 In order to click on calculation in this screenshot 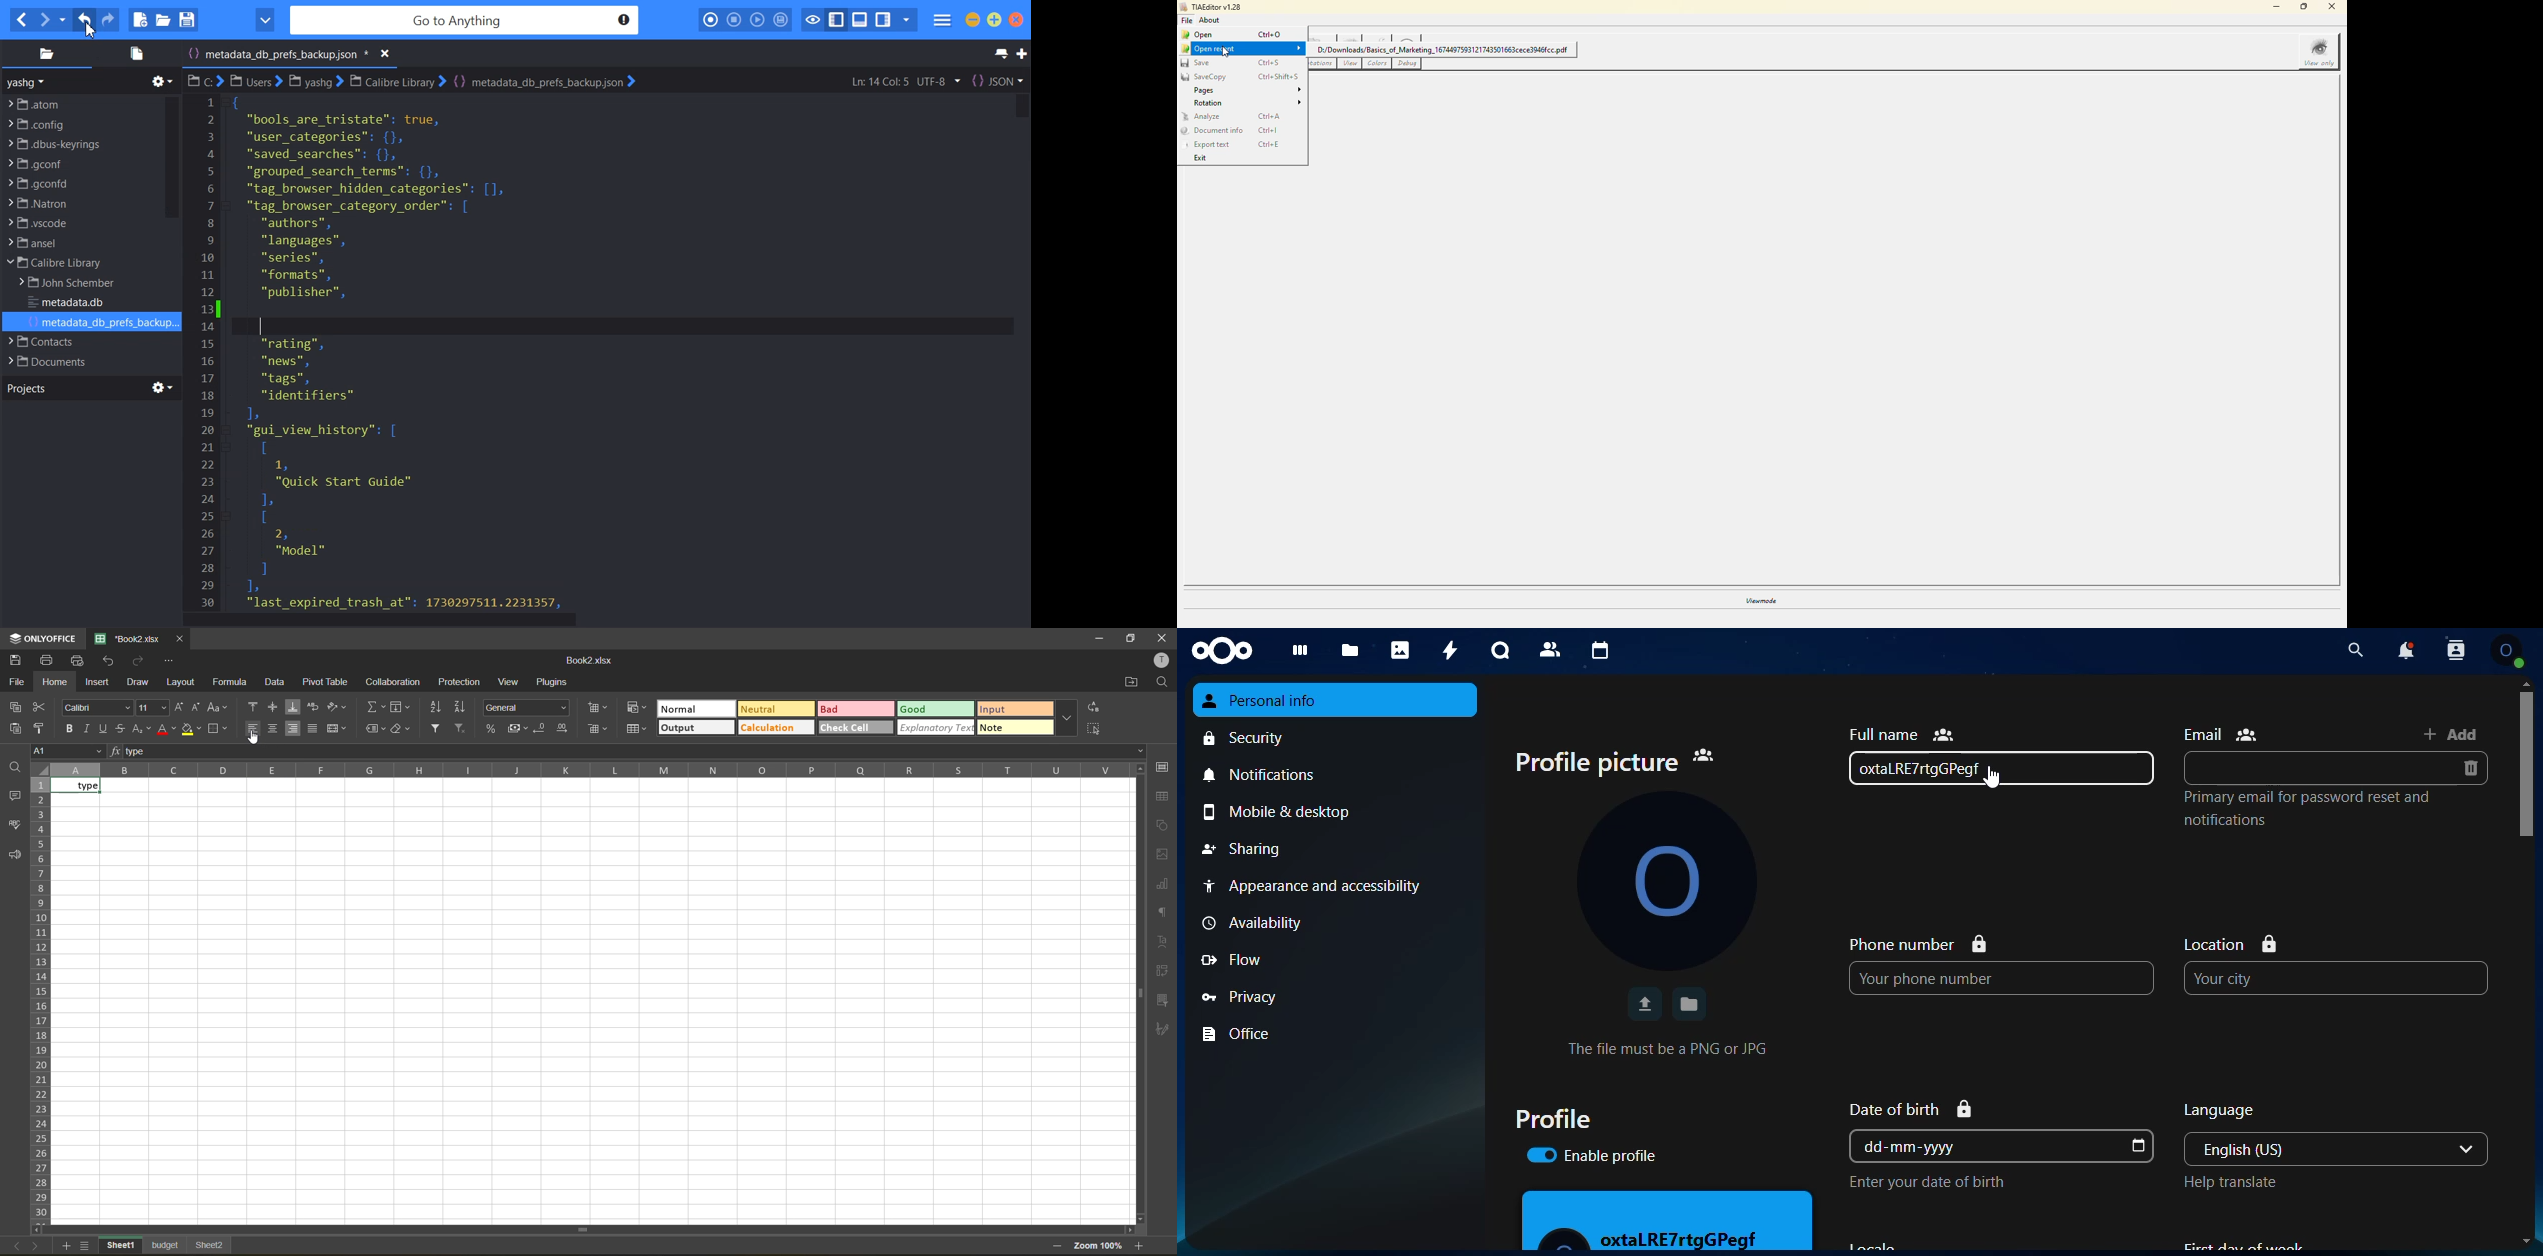, I will do `click(775, 727)`.